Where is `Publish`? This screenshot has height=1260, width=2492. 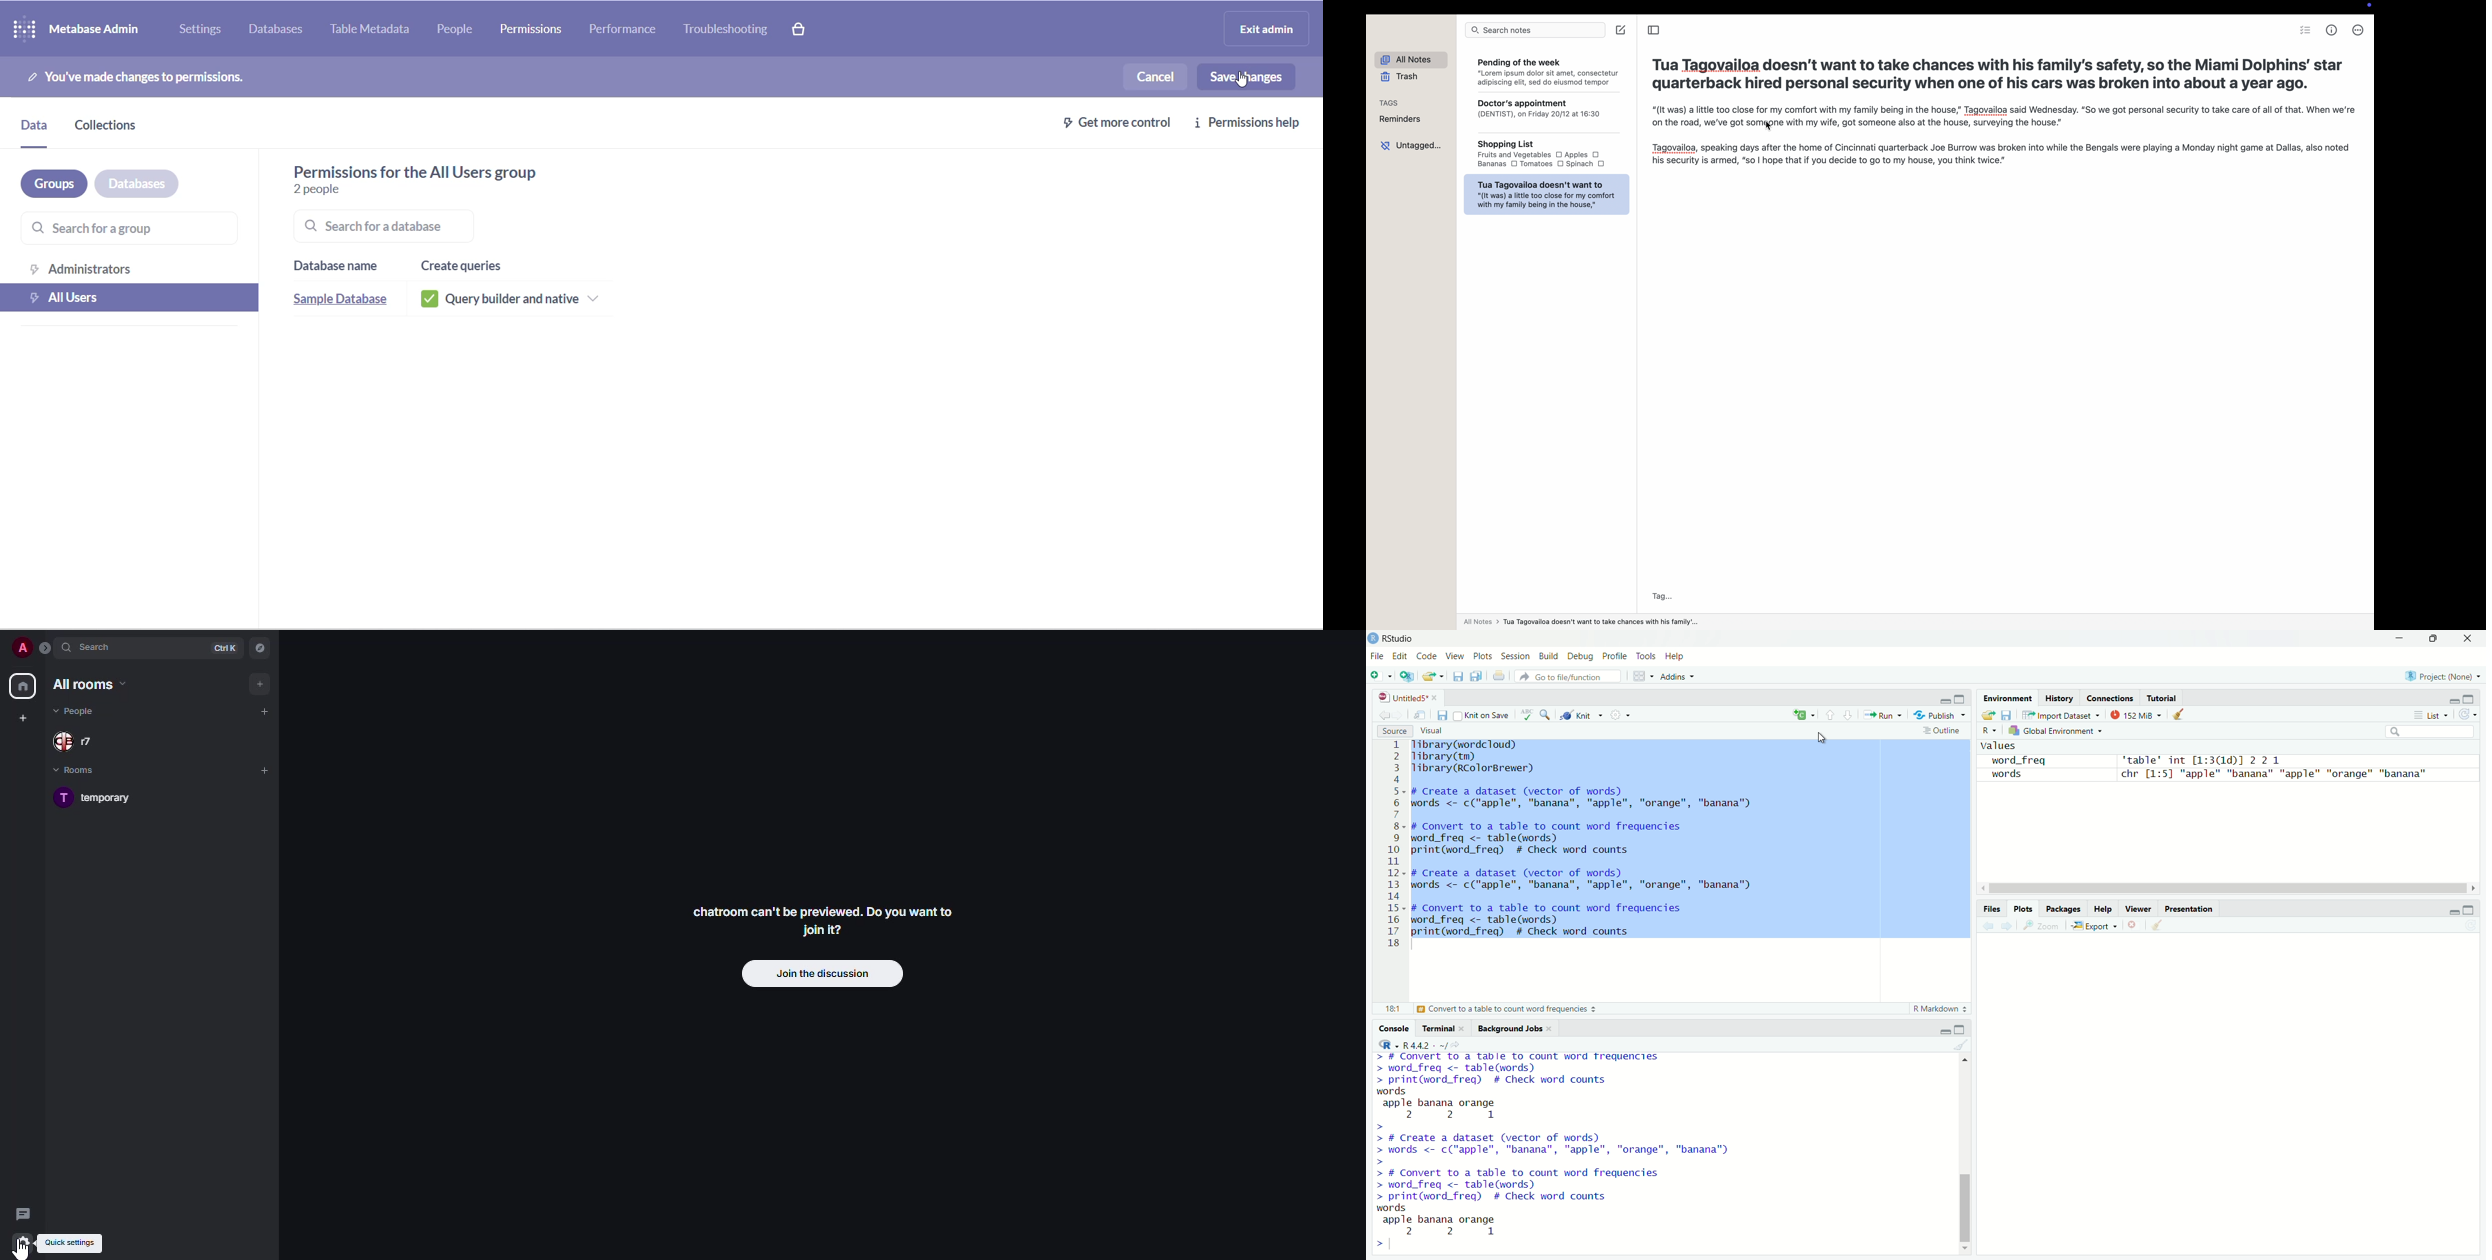 Publish is located at coordinates (1940, 716).